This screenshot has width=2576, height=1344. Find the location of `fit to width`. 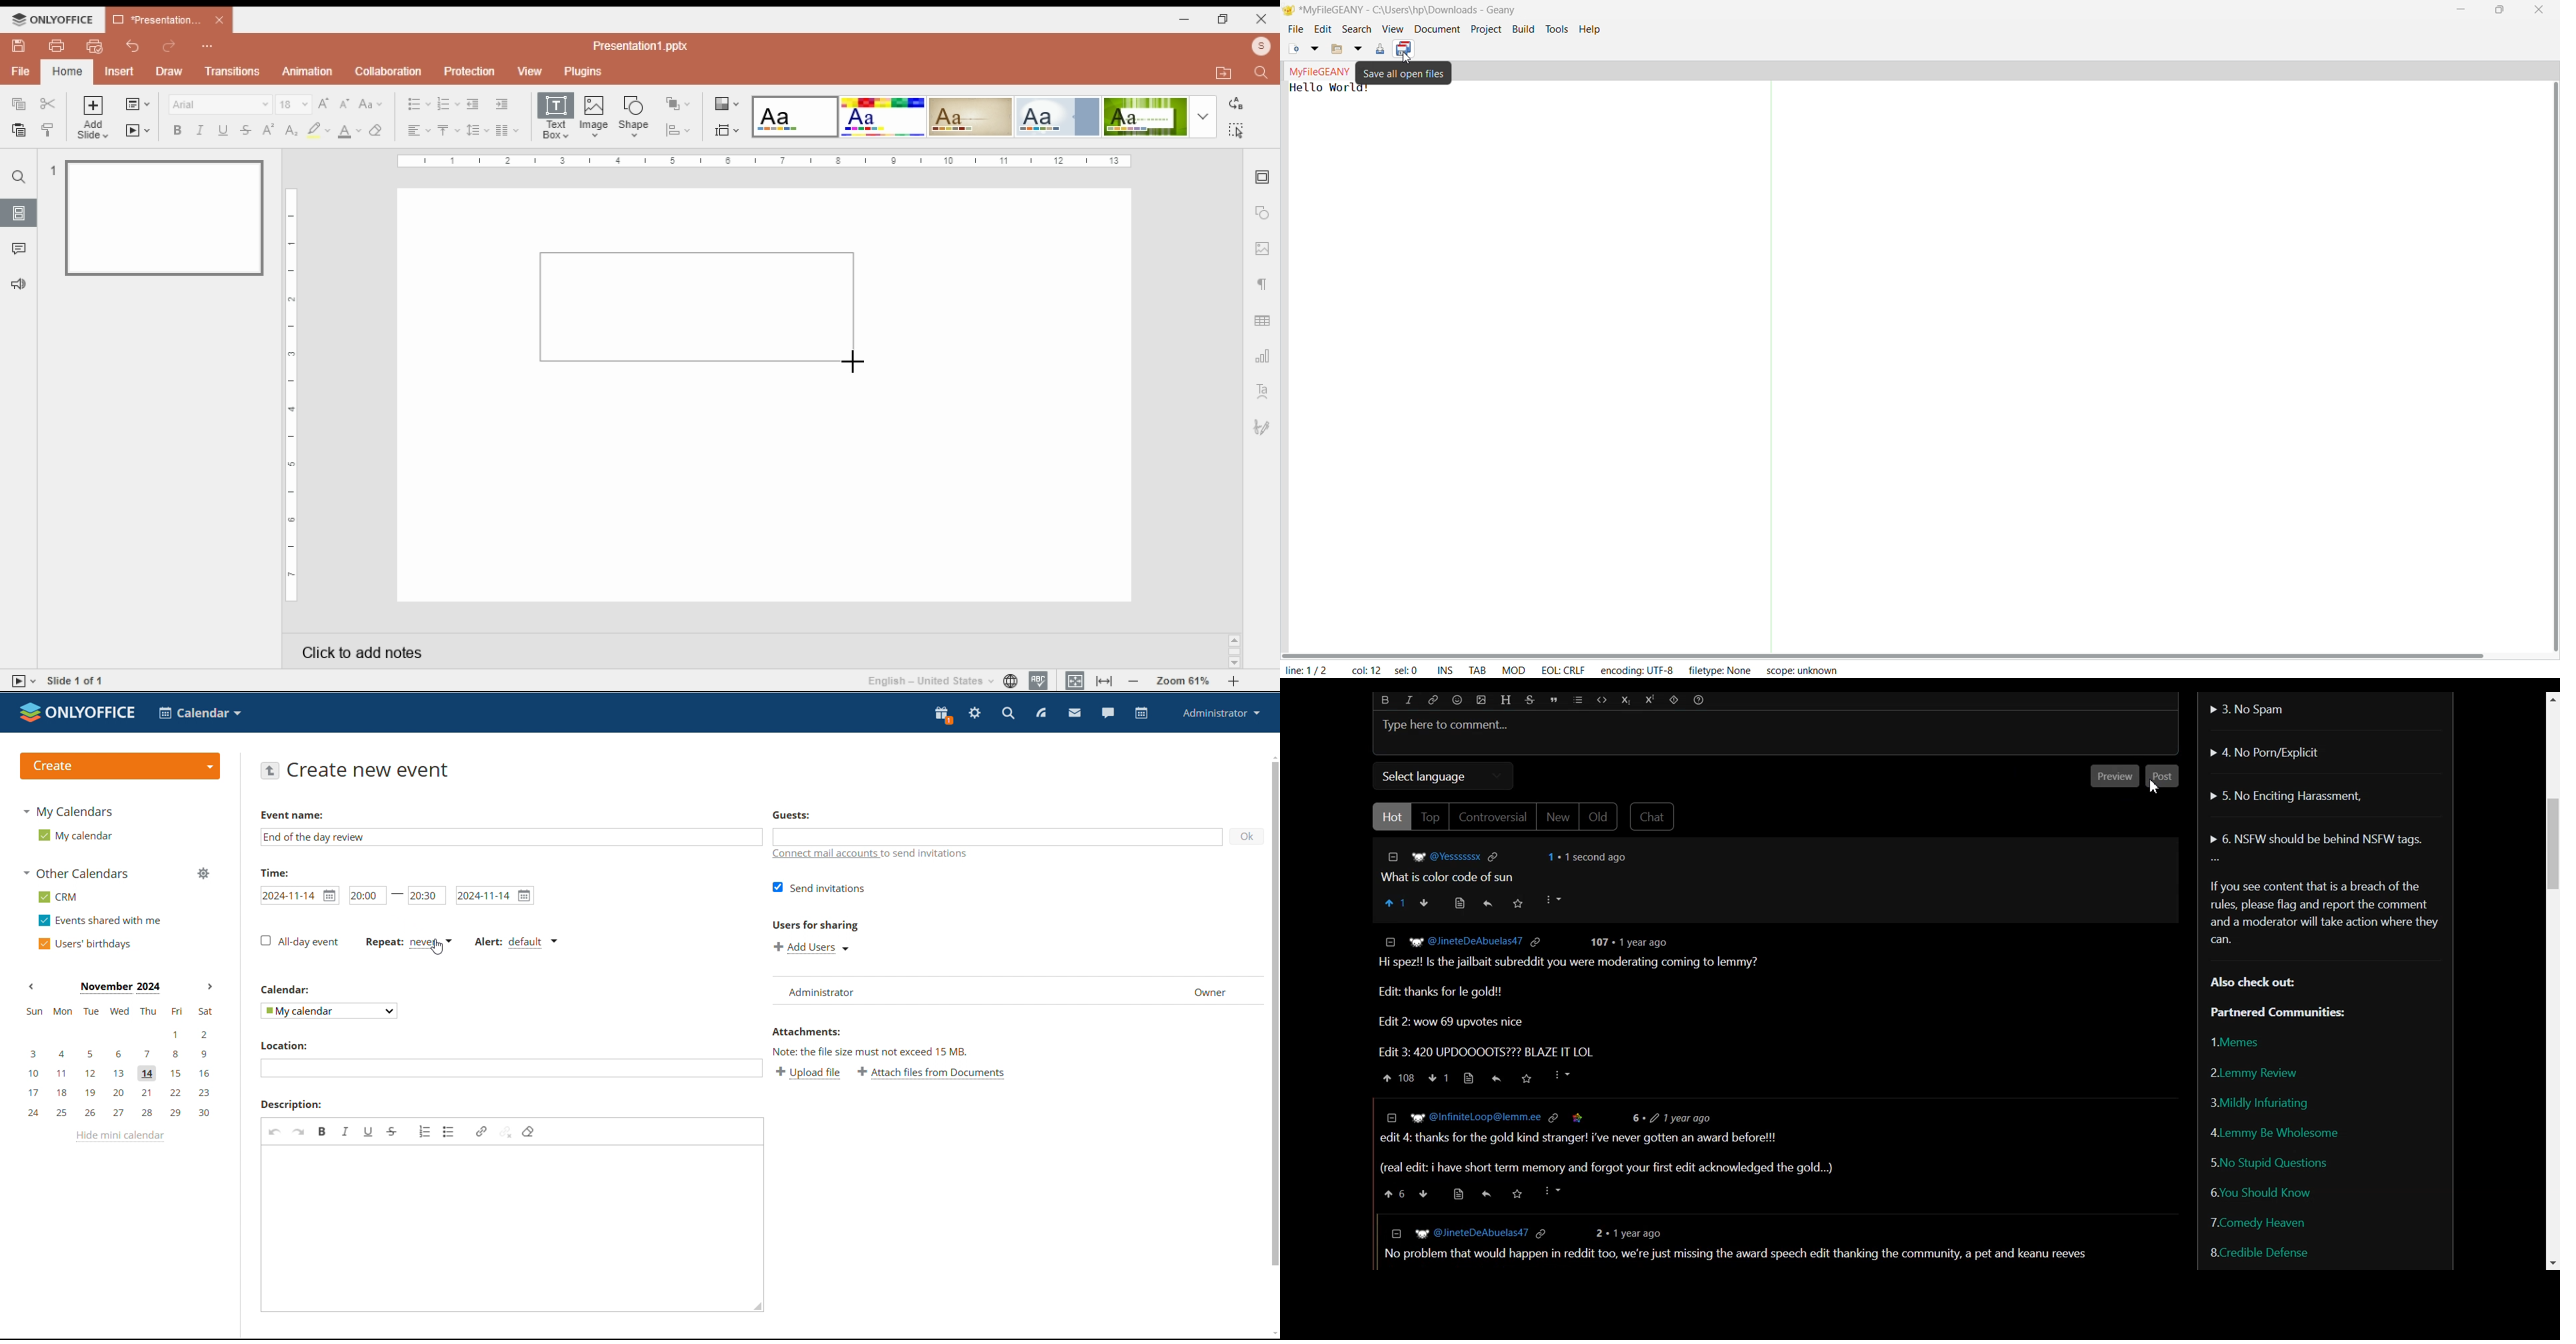

fit to width is located at coordinates (1105, 680).